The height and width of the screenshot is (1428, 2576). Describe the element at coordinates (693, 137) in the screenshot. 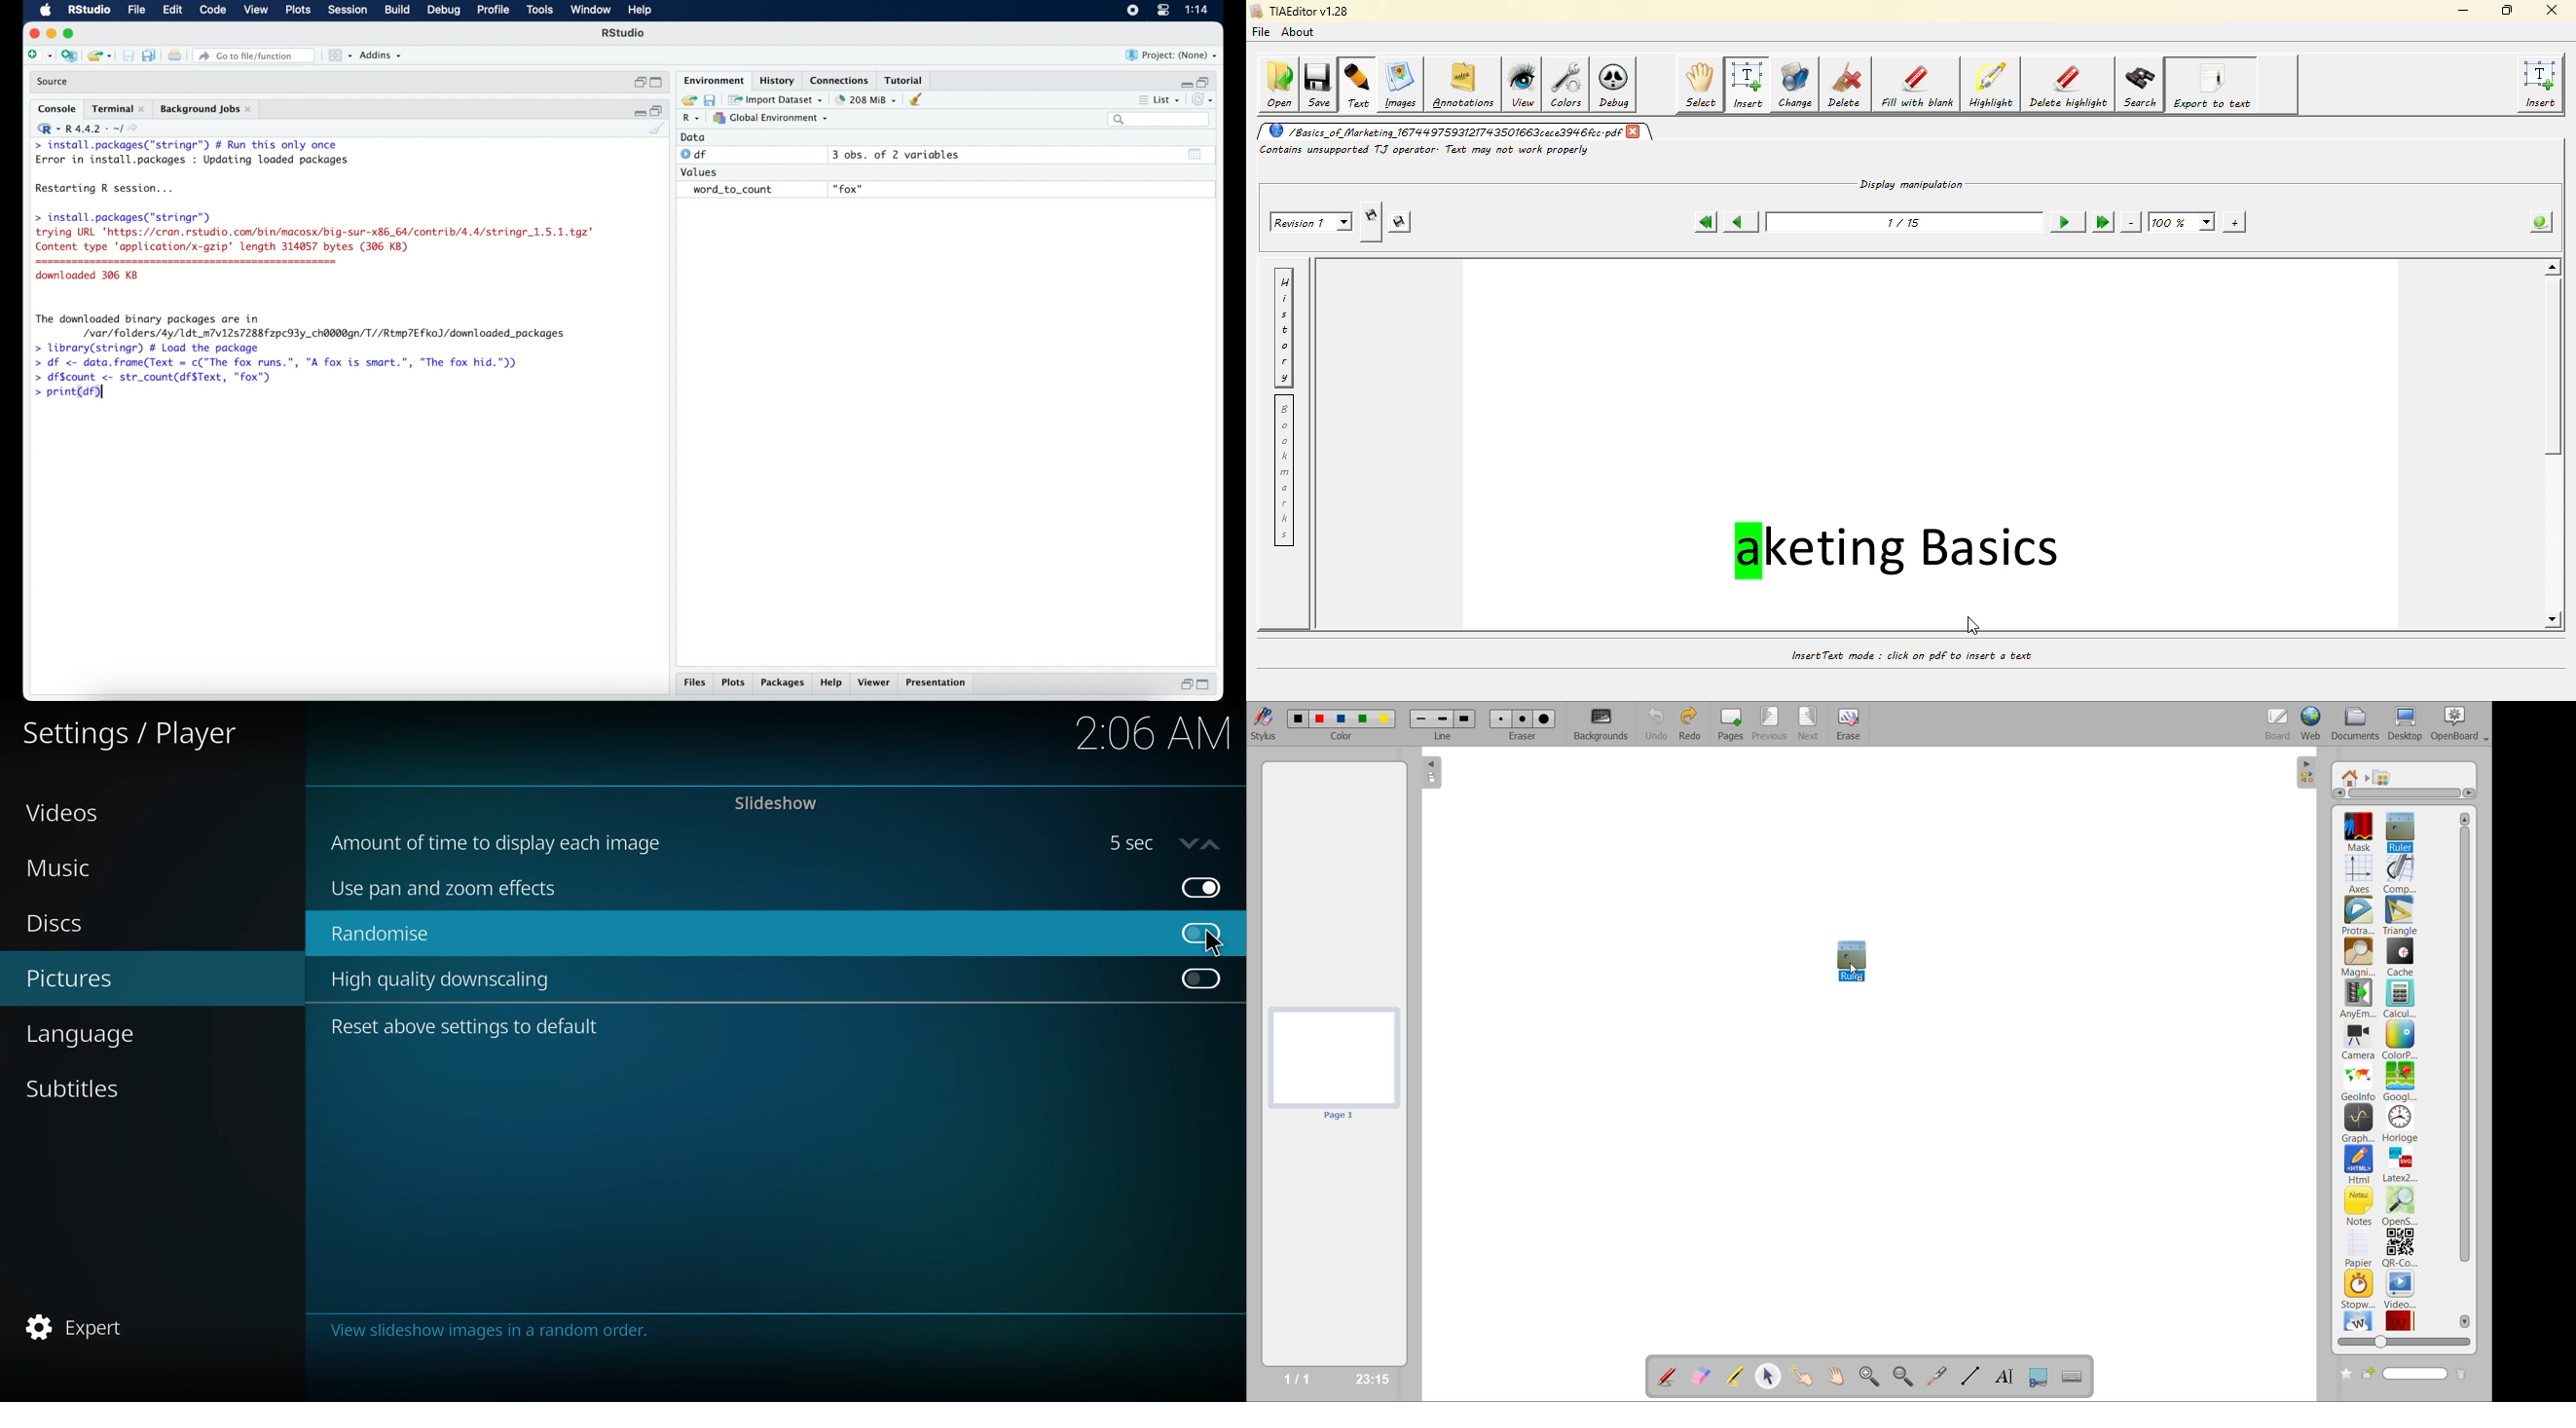

I see `data` at that location.